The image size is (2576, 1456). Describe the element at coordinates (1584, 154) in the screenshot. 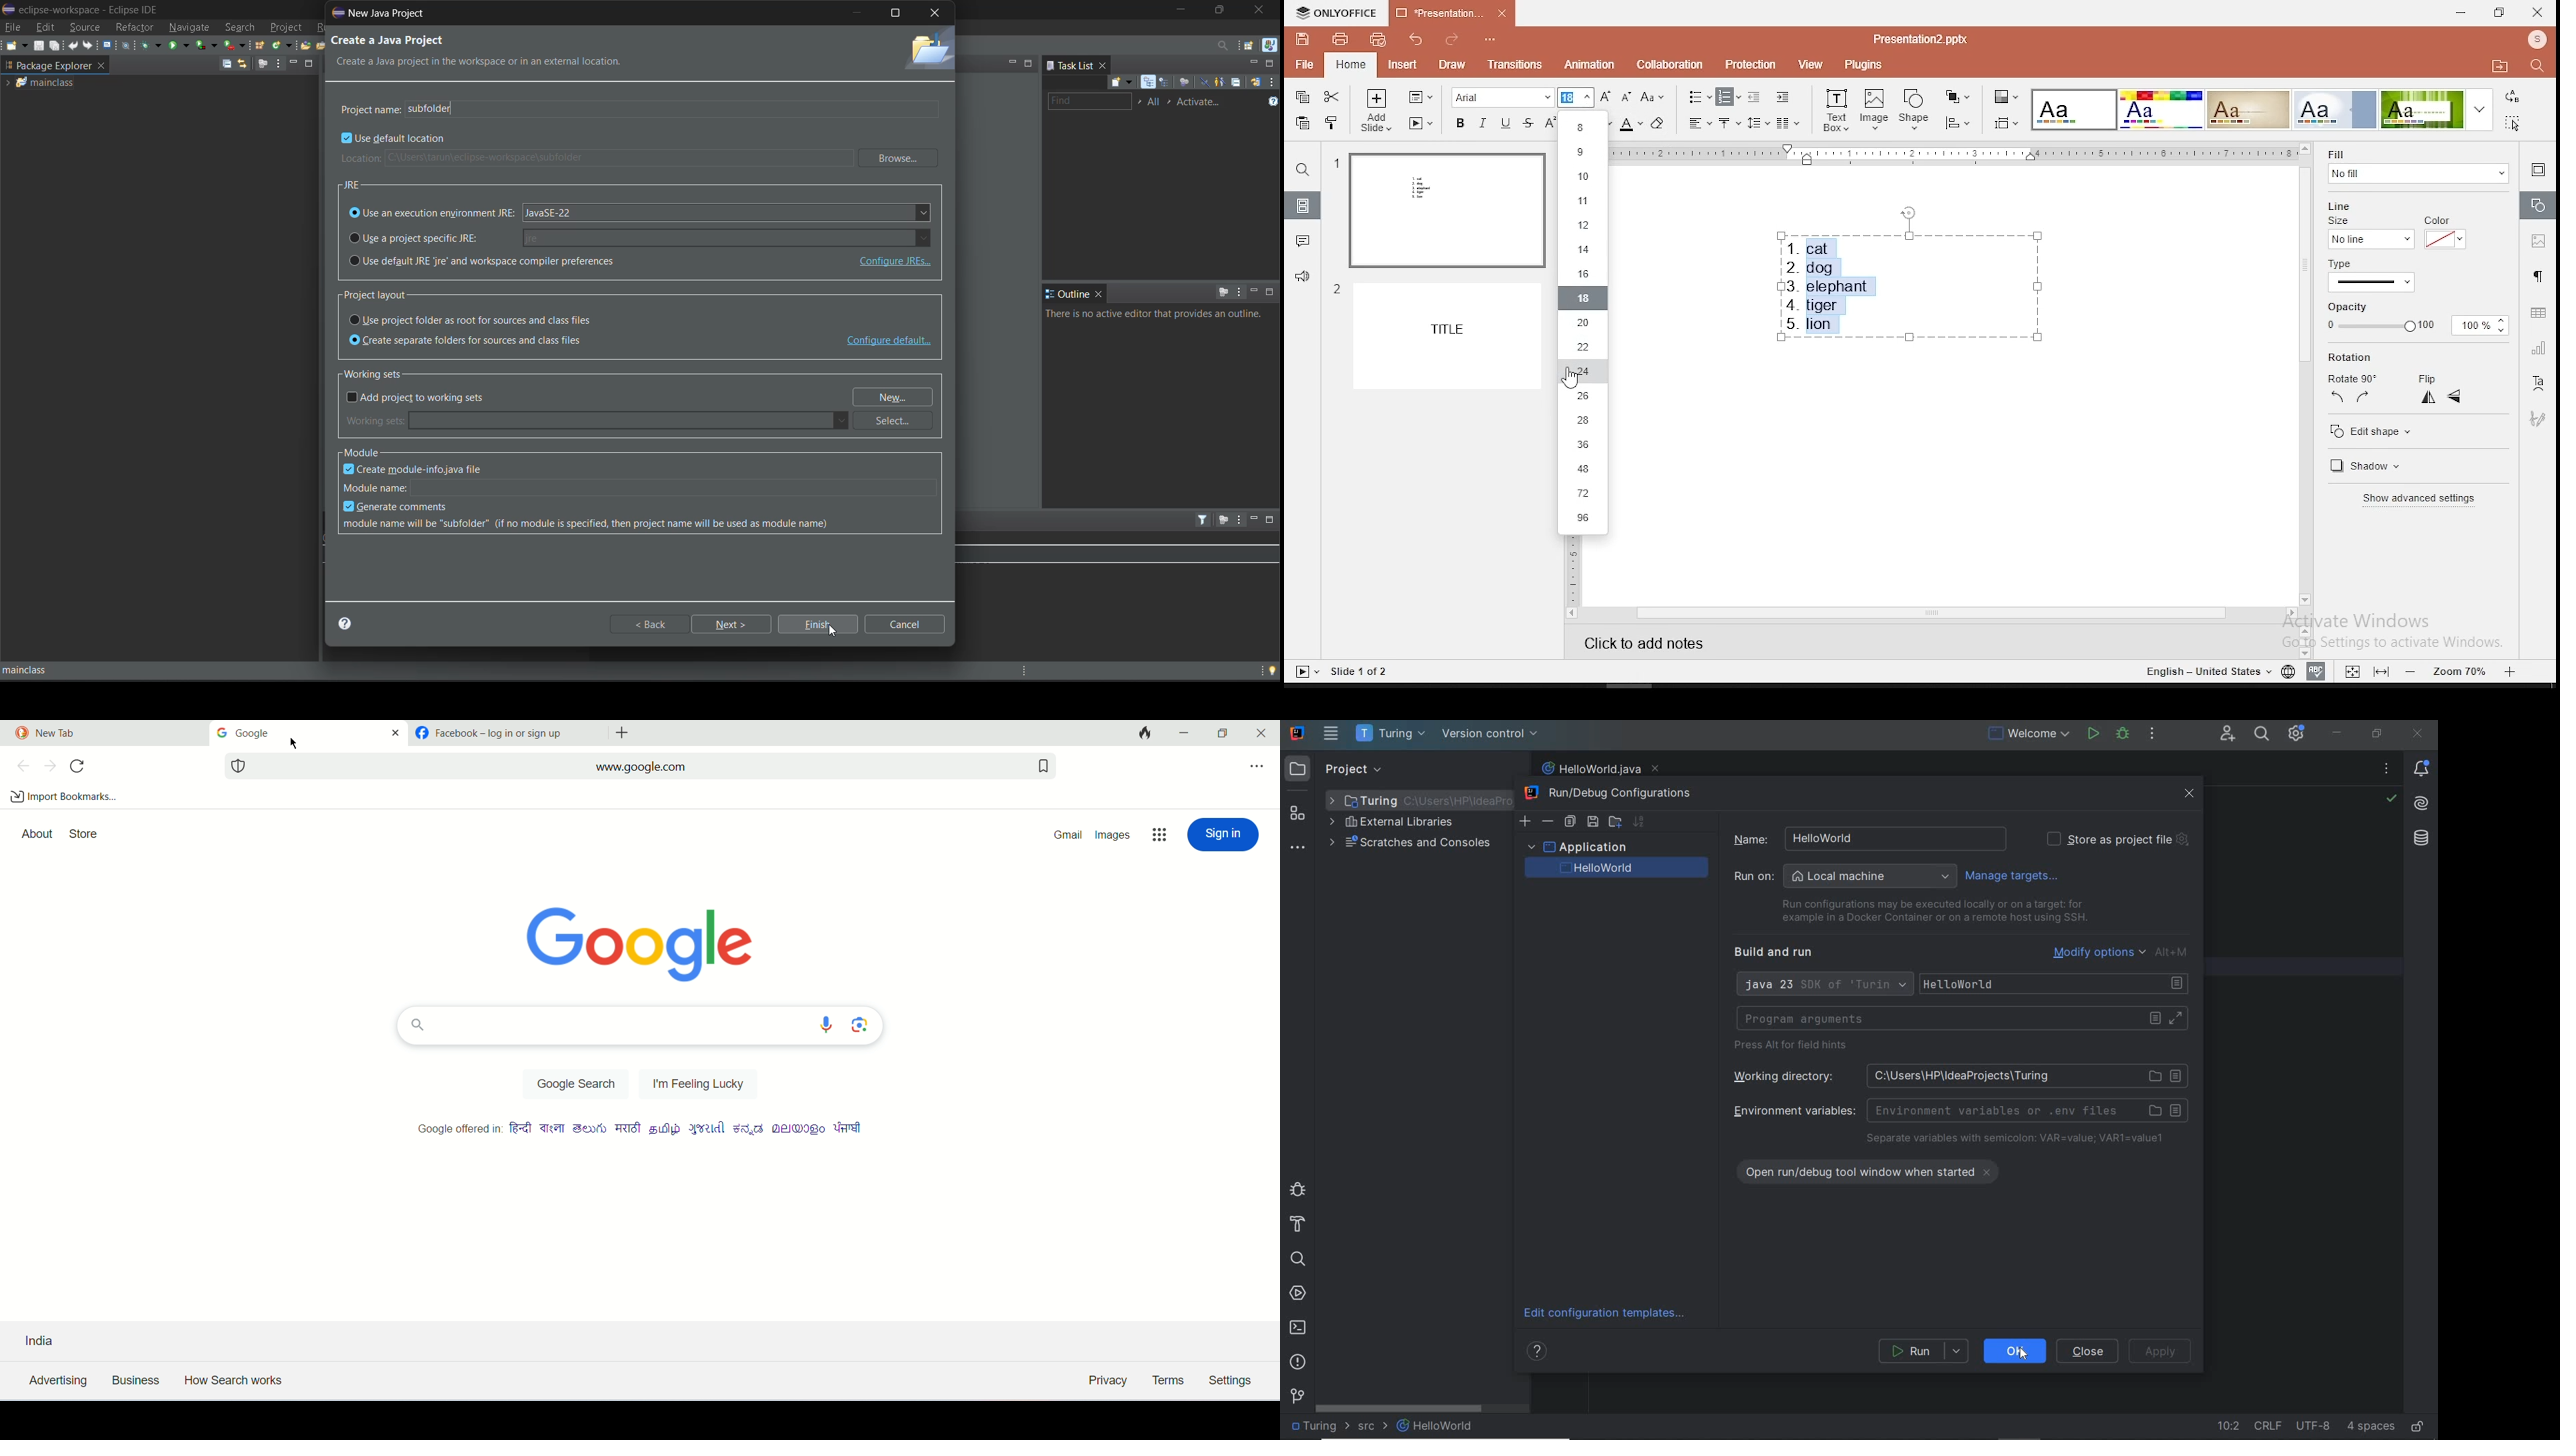

I see `9` at that location.